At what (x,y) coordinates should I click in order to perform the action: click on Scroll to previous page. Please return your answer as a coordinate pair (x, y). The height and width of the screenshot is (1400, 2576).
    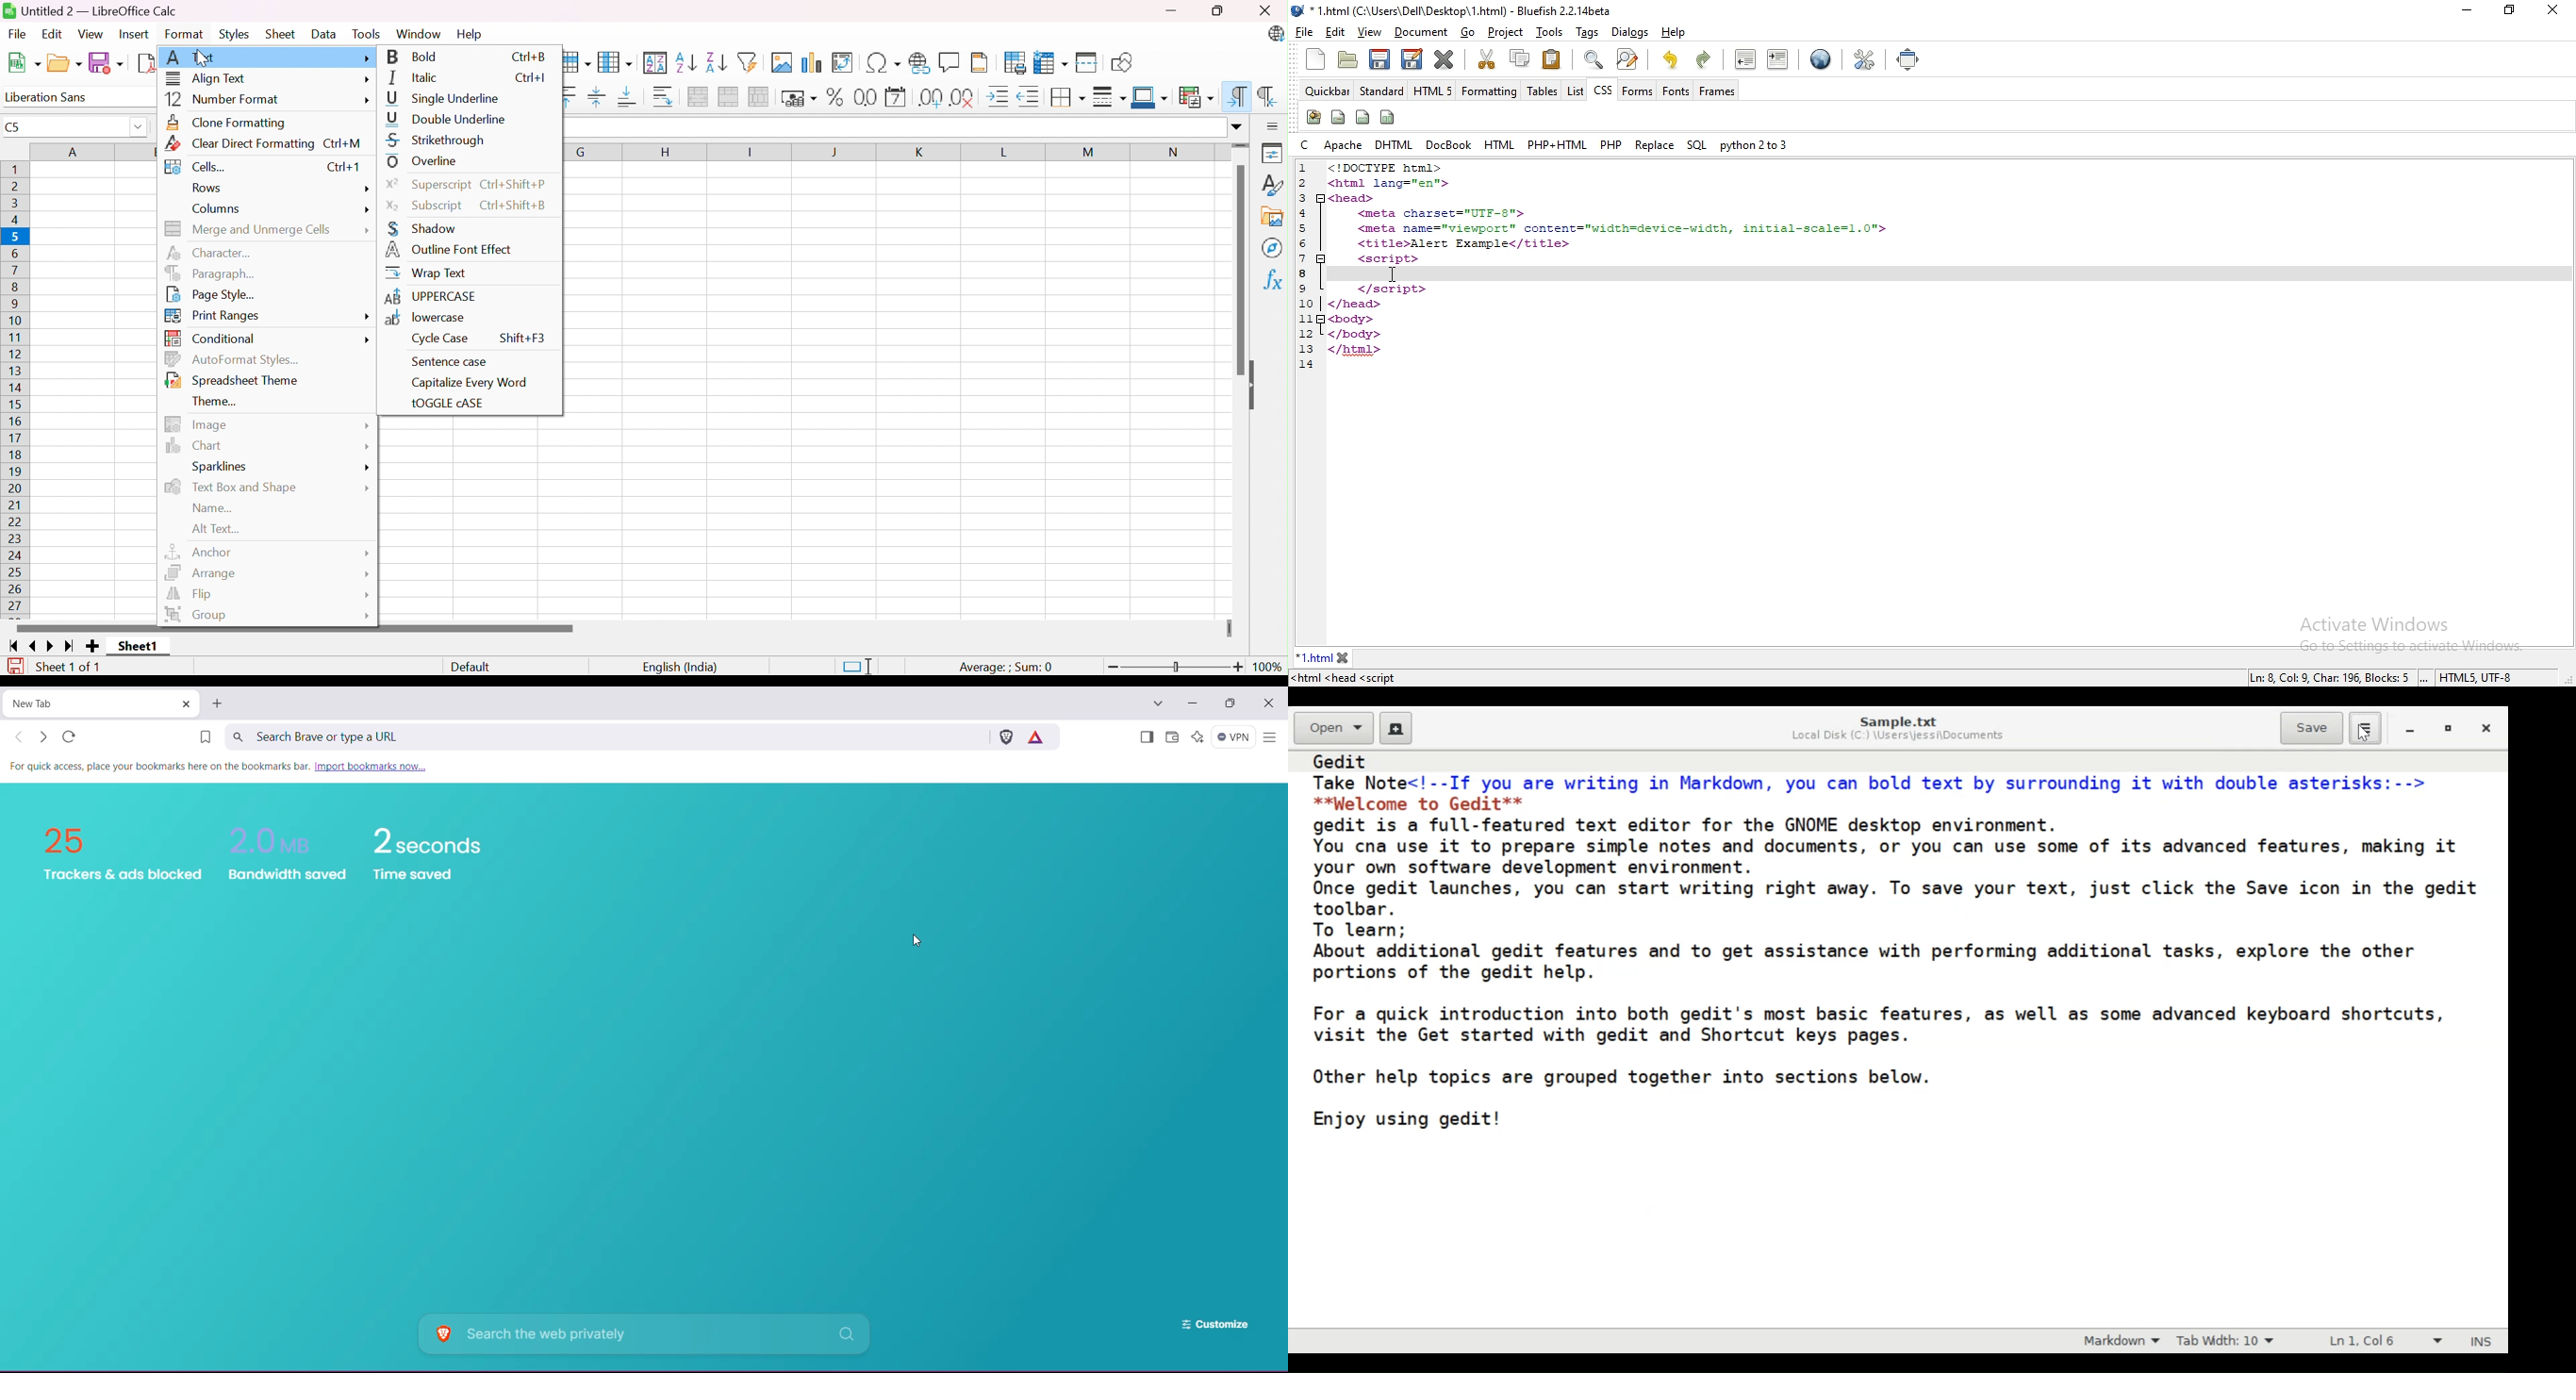
    Looking at the image, I should click on (33, 645).